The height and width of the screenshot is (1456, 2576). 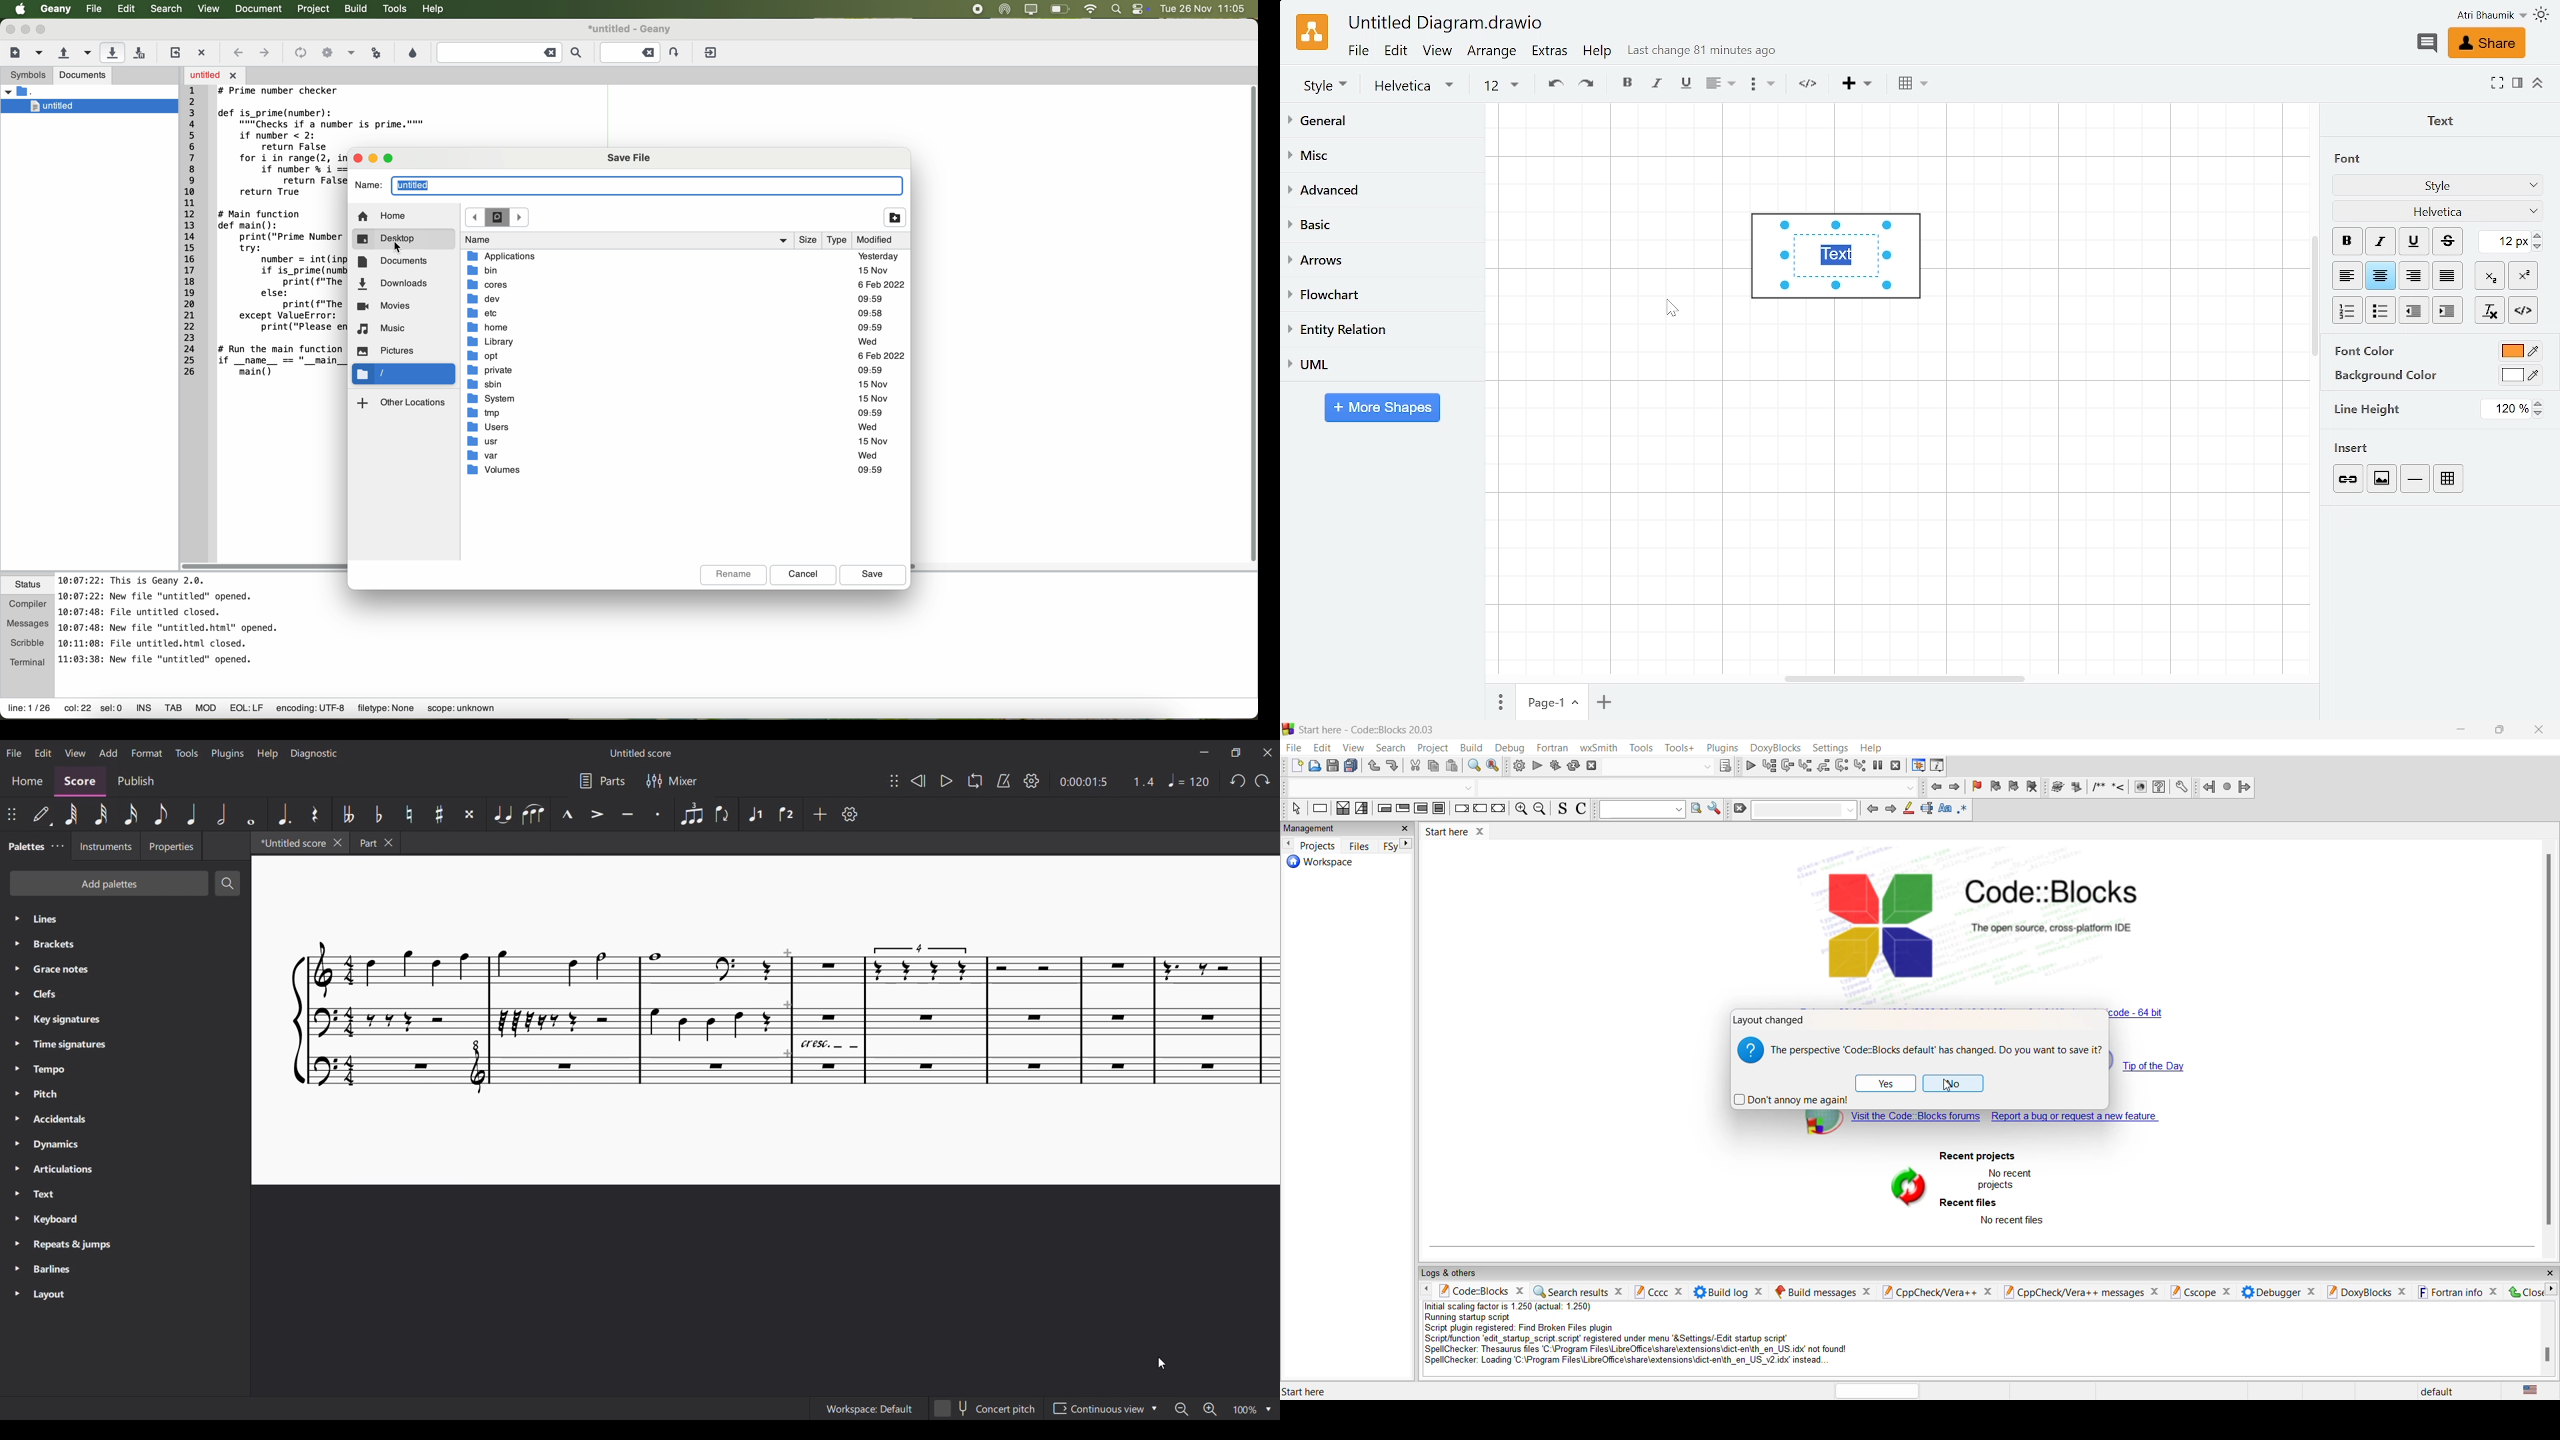 What do you see at coordinates (2415, 479) in the screenshot?
I see `Line` at bounding box center [2415, 479].